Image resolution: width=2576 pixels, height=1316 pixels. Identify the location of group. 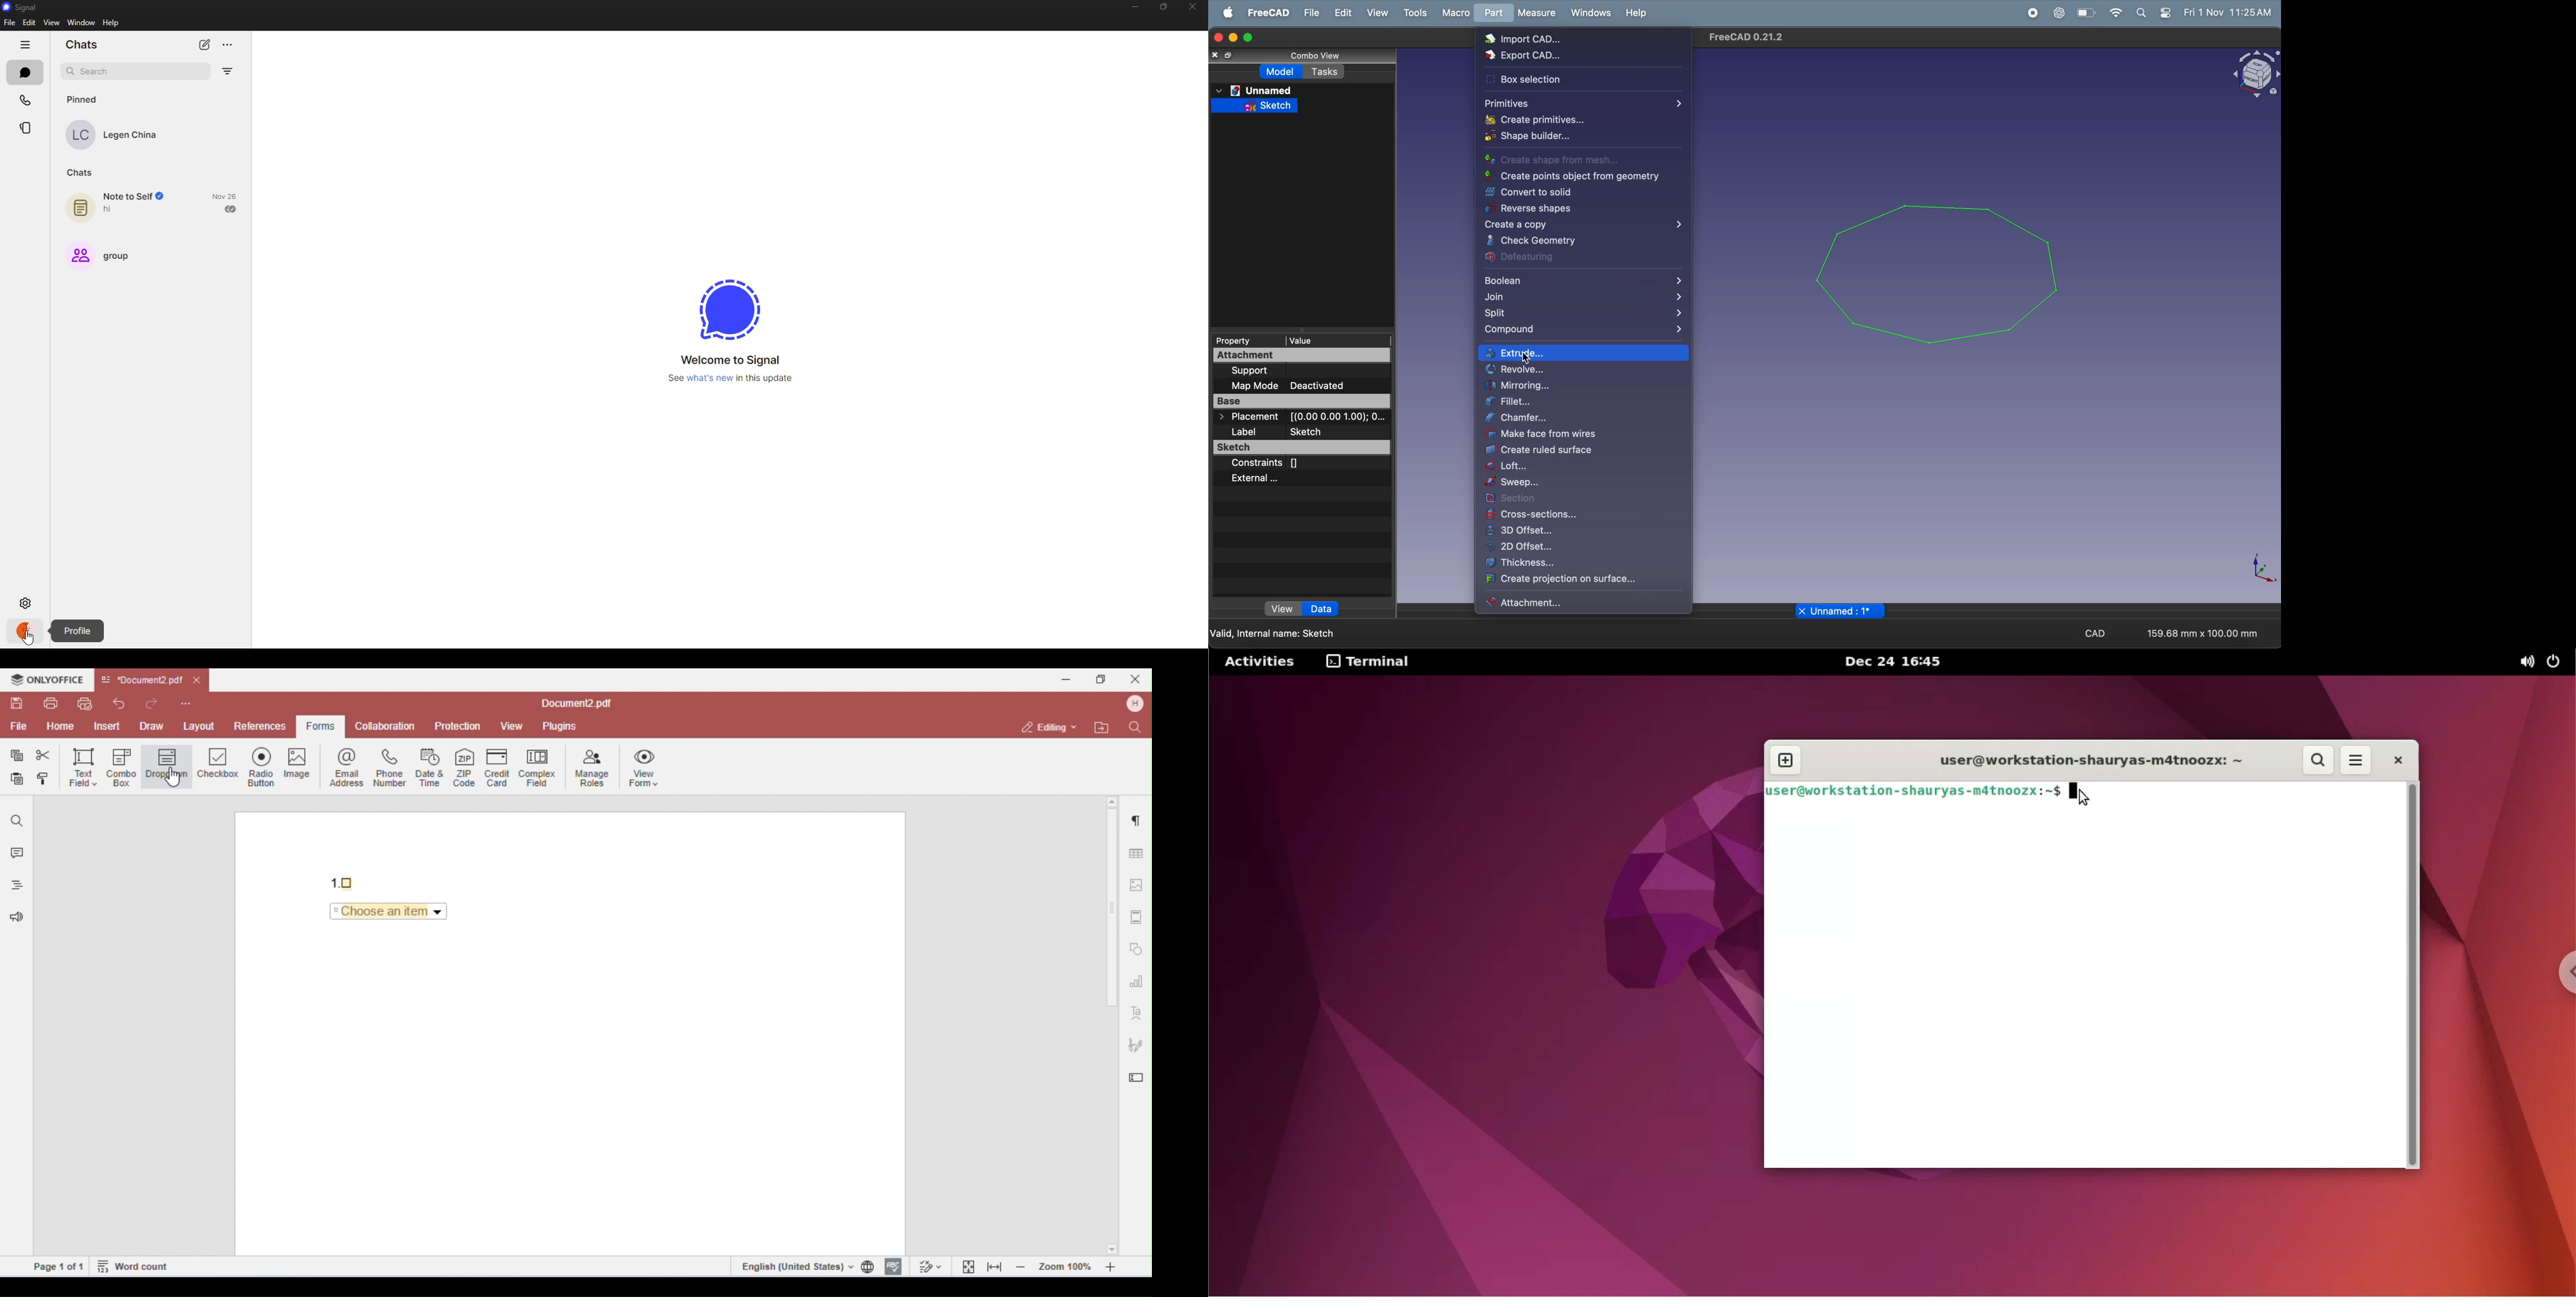
(104, 258).